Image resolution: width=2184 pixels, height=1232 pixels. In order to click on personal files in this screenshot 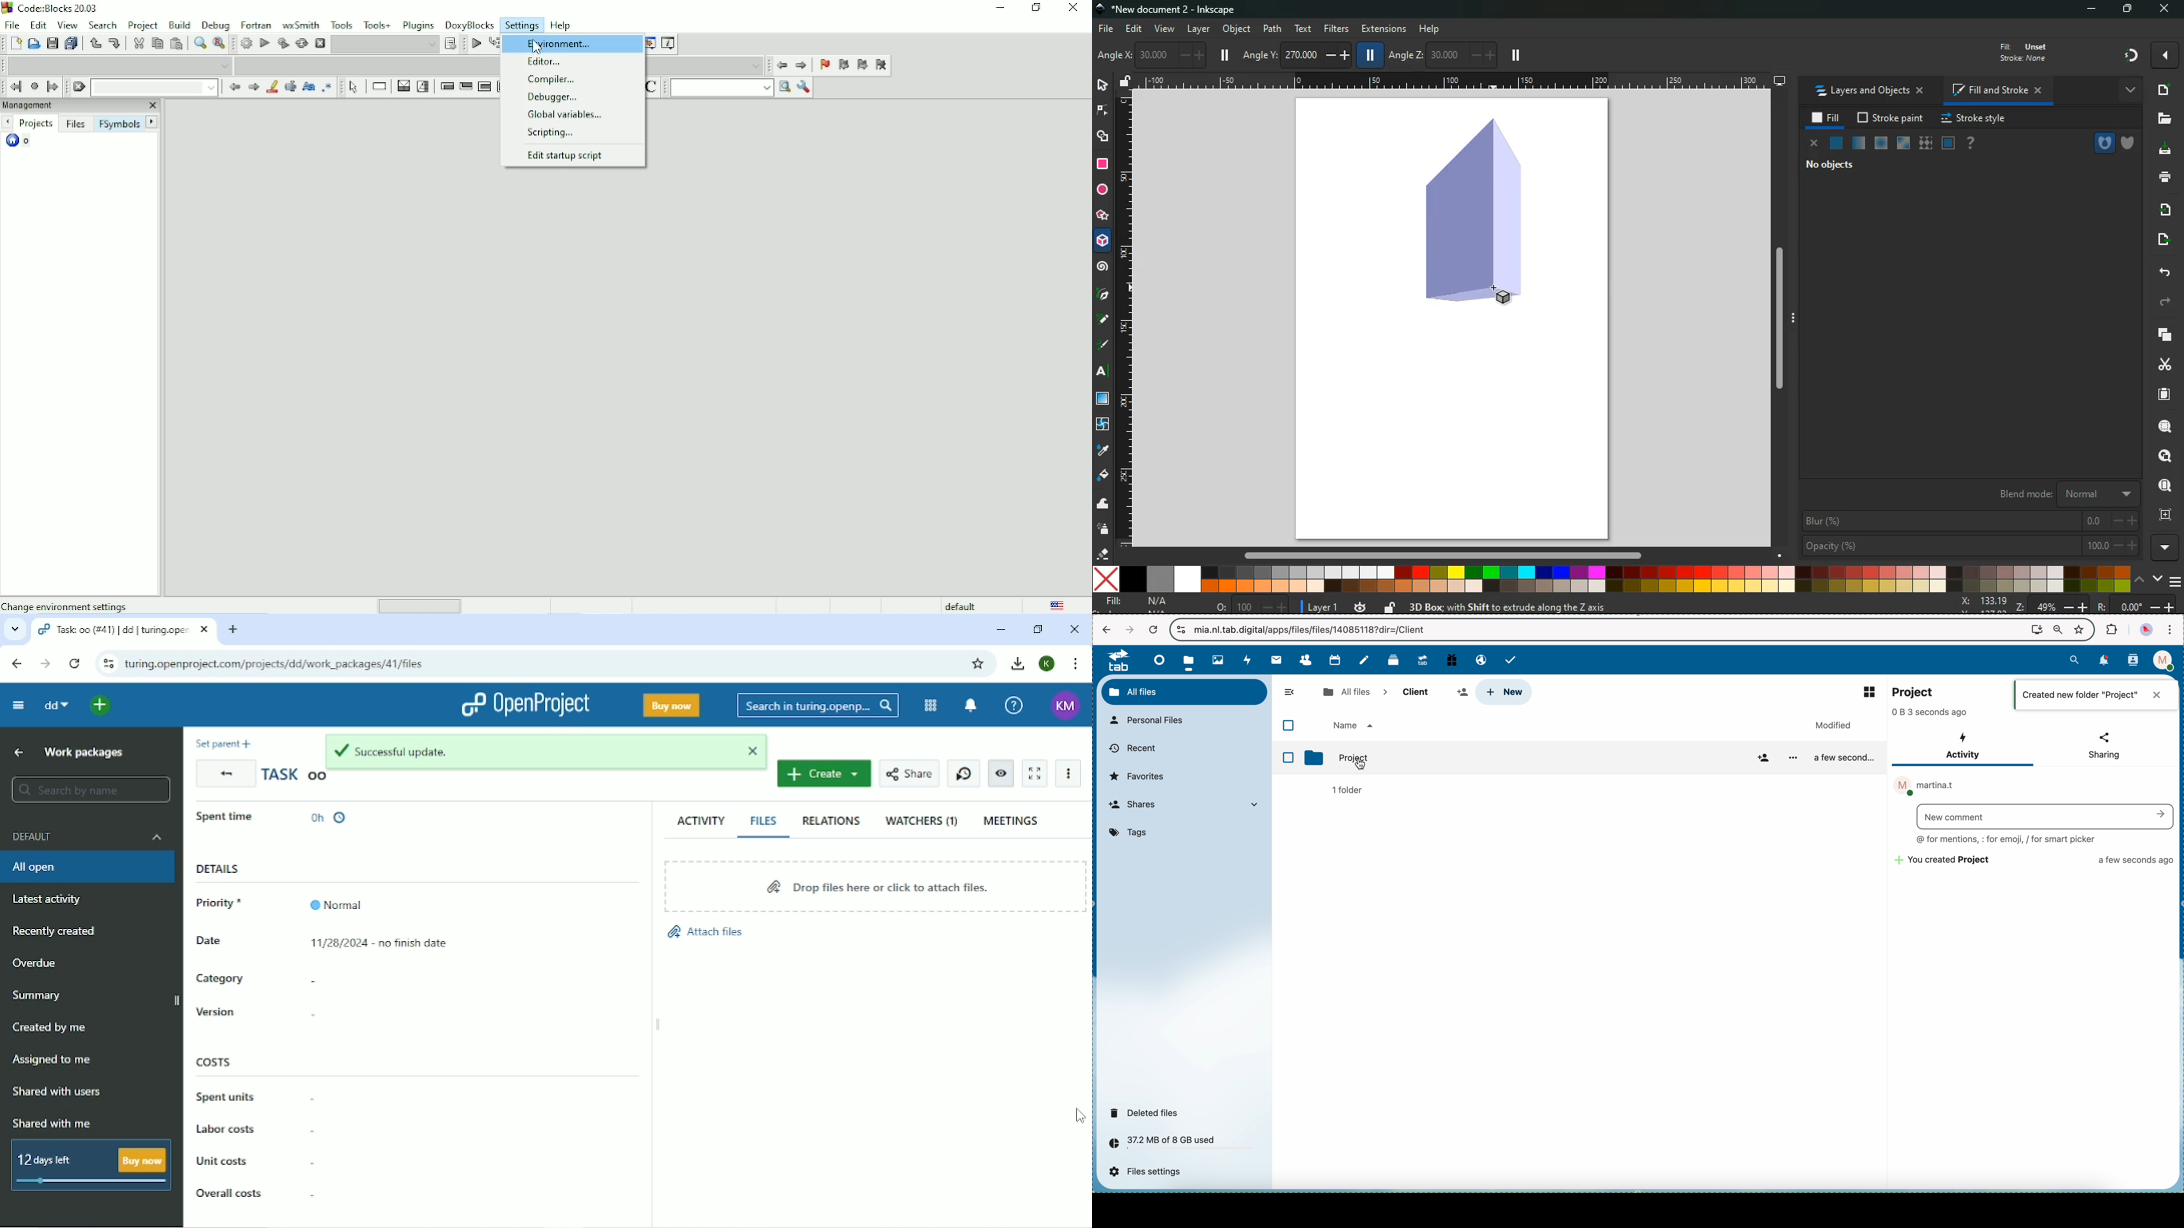, I will do `click(1151, 721)`.